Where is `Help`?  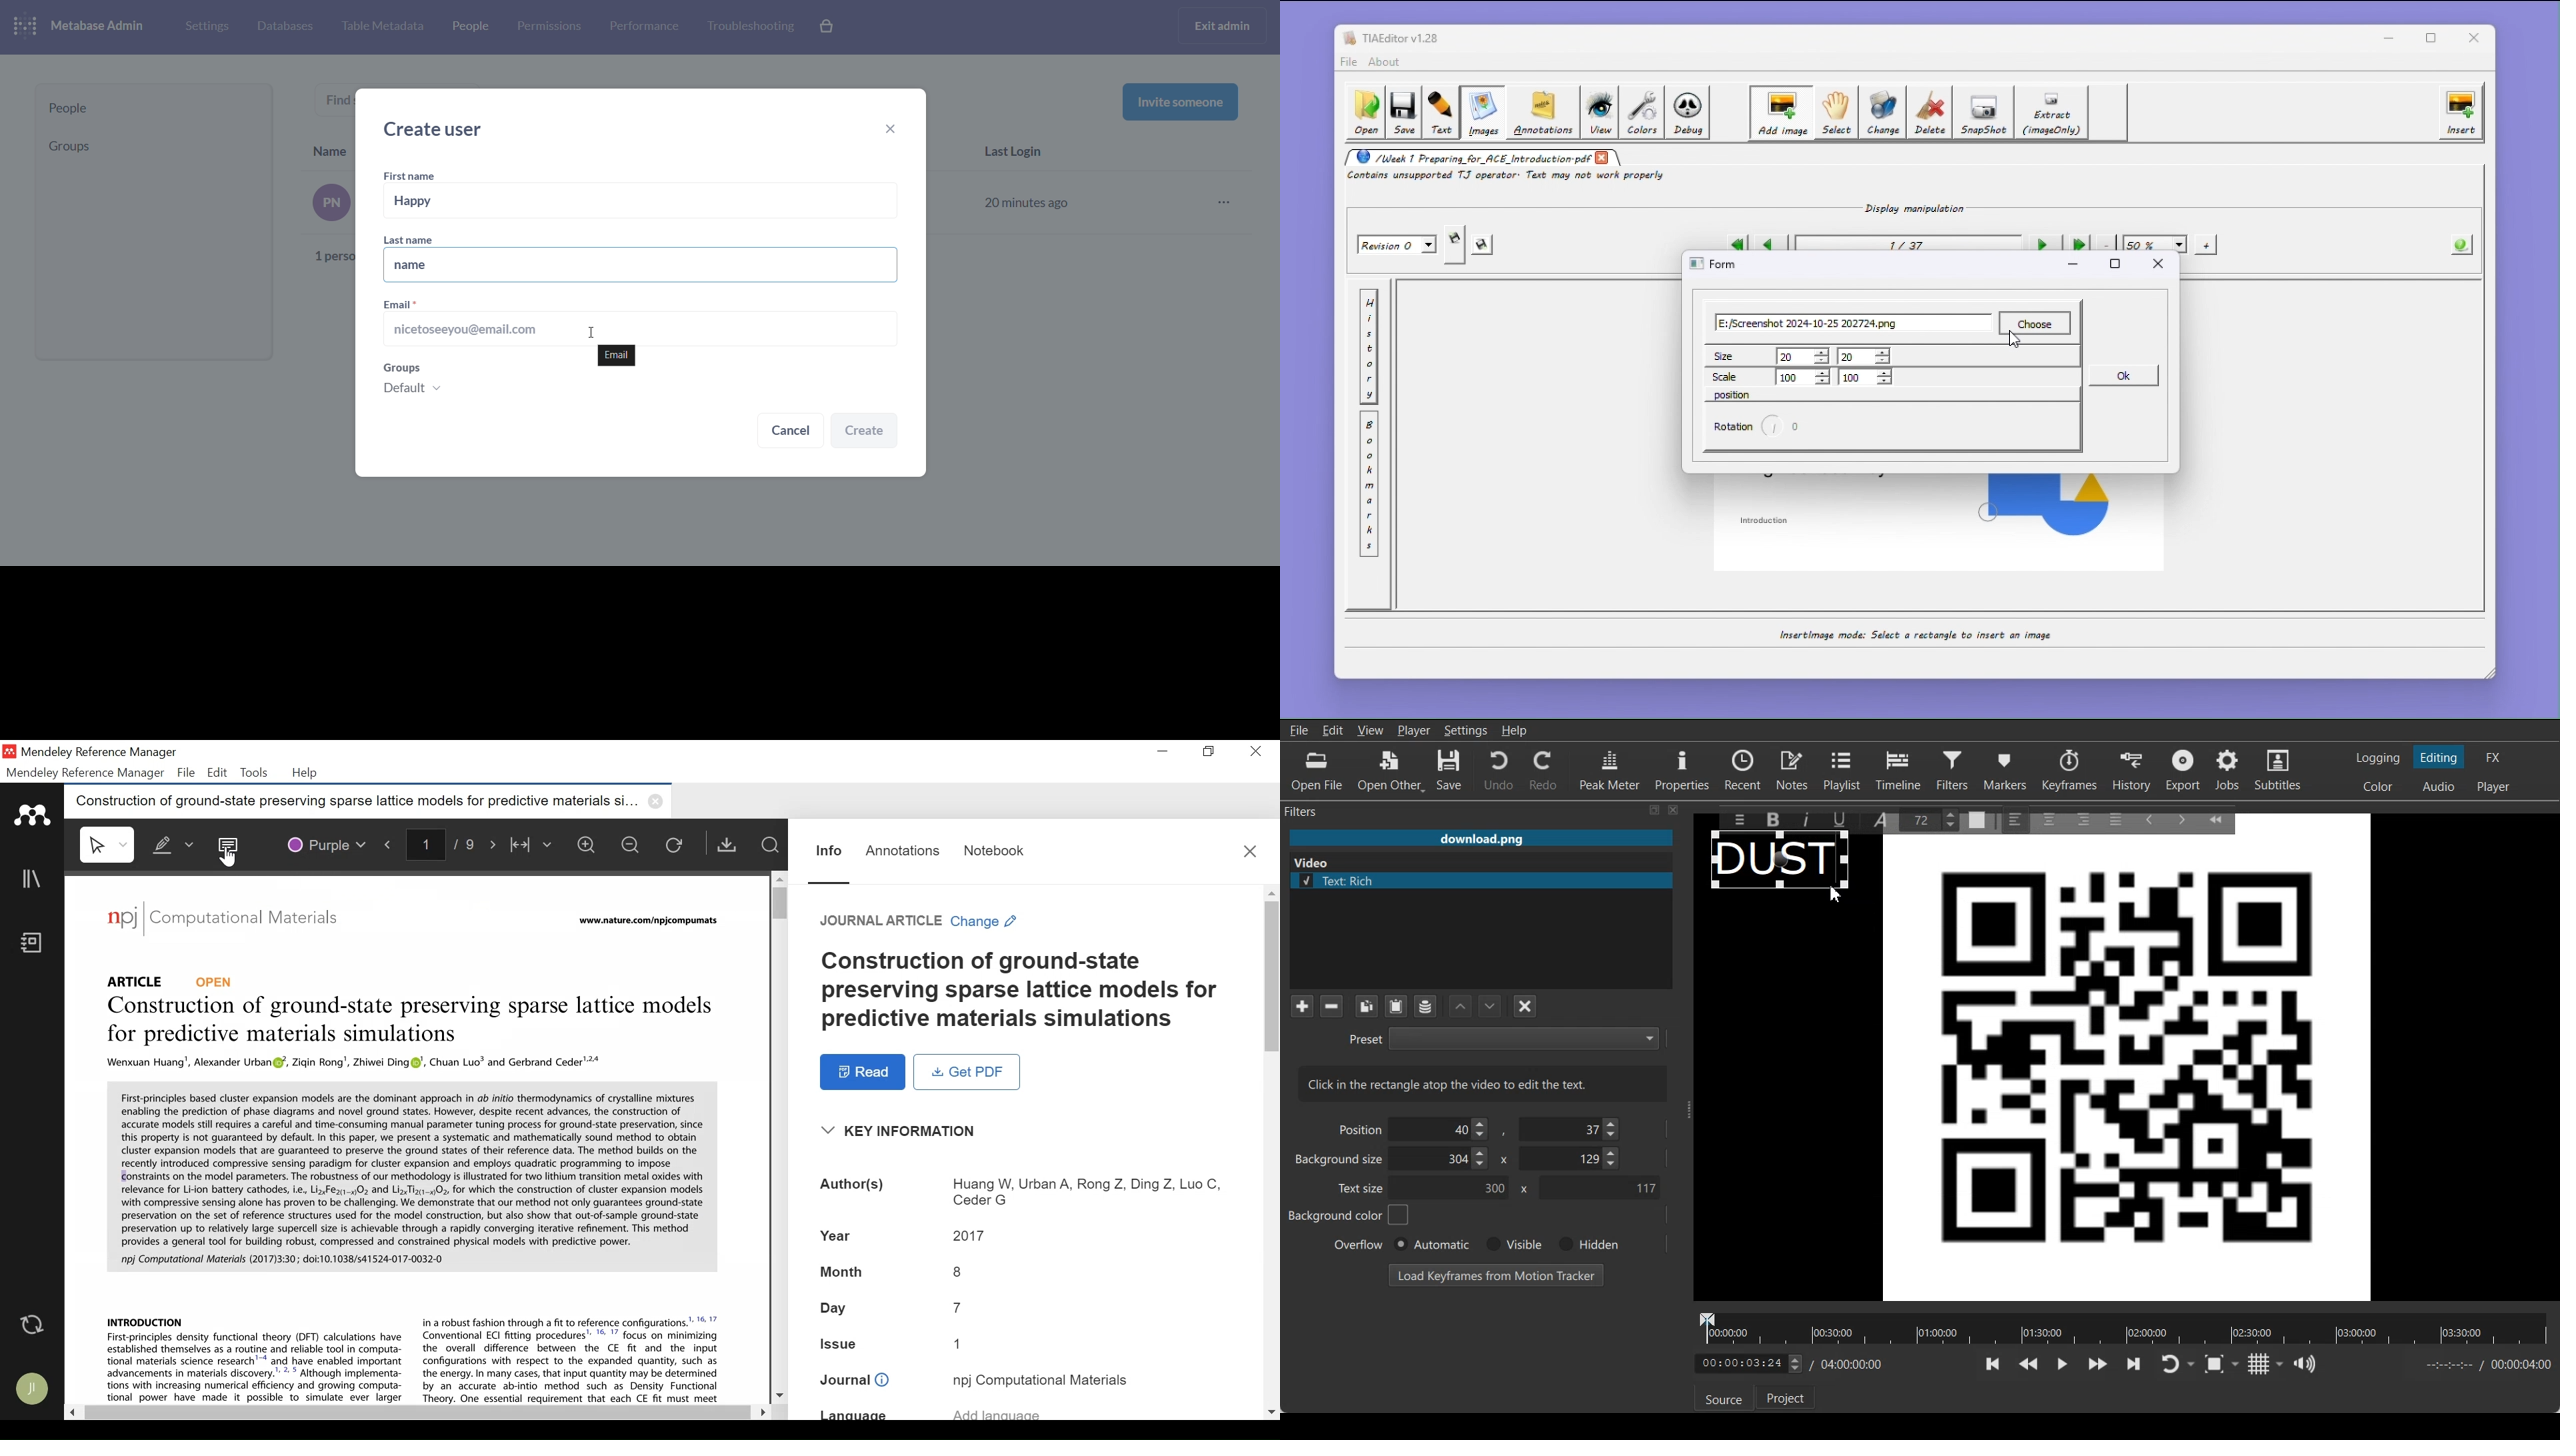 Help is located at coordinates (307, 774).